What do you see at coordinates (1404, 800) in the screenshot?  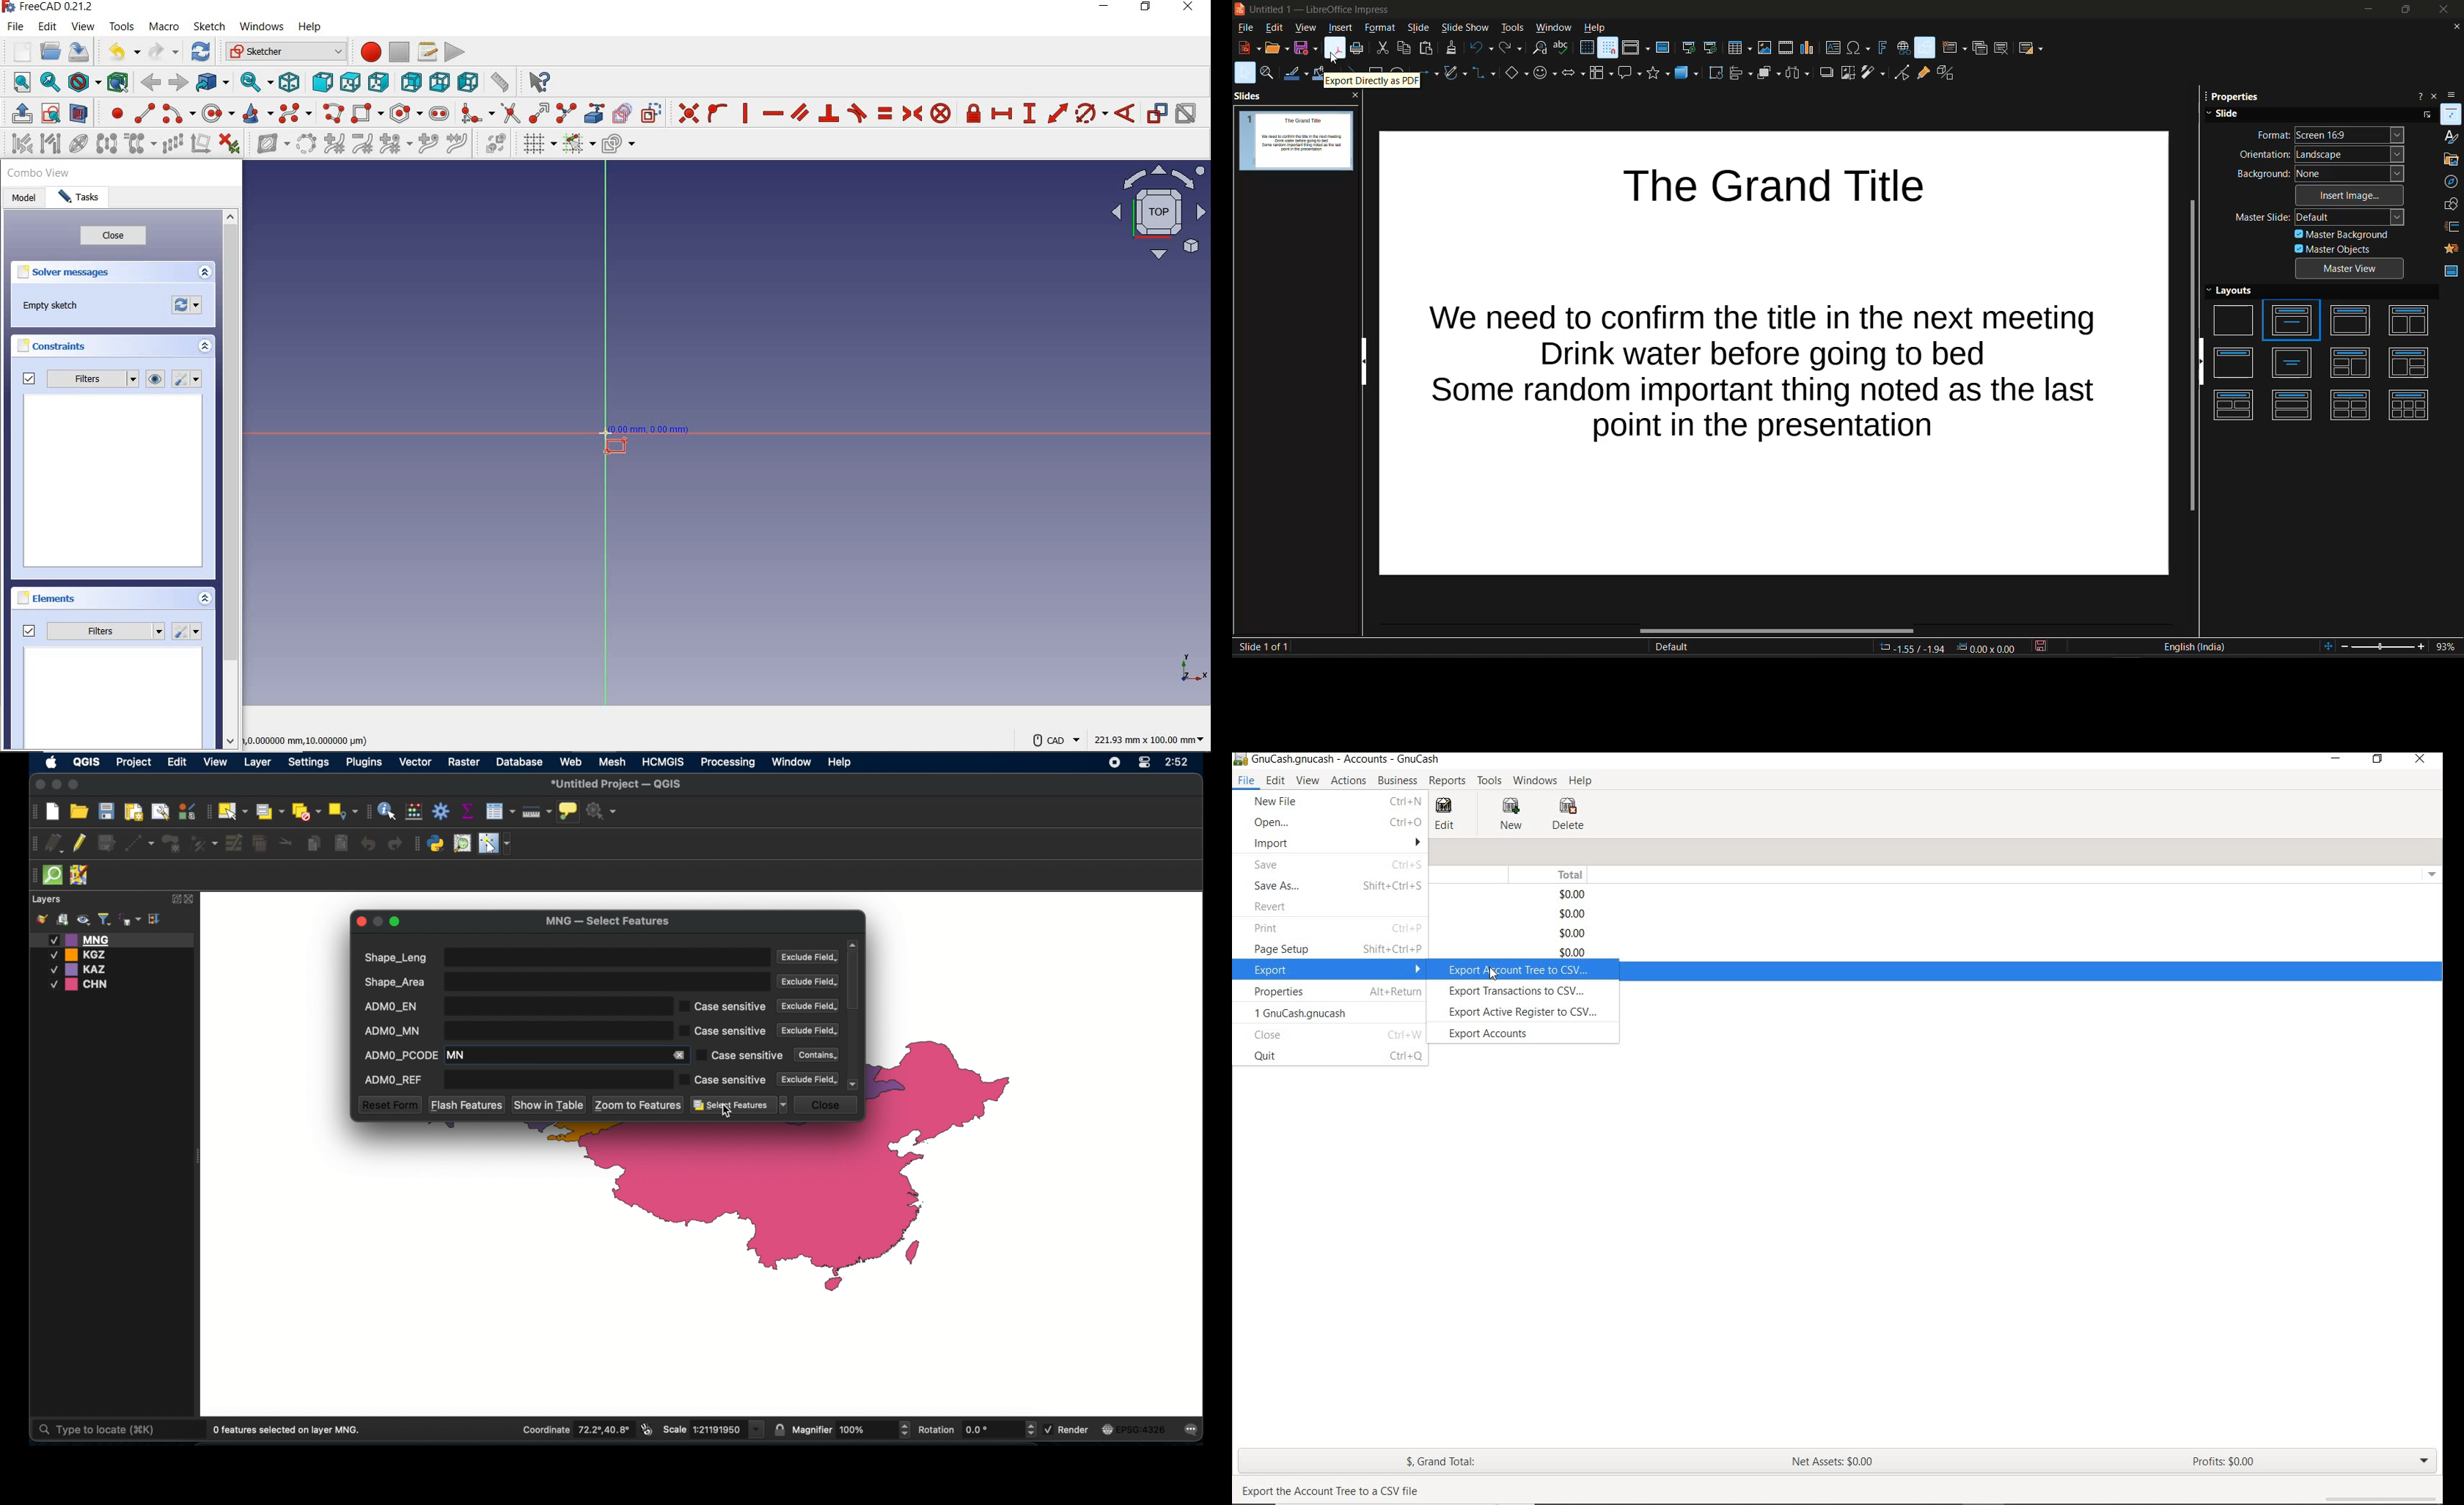 I see `ctrl+n` at bounding box center [1404, 800].